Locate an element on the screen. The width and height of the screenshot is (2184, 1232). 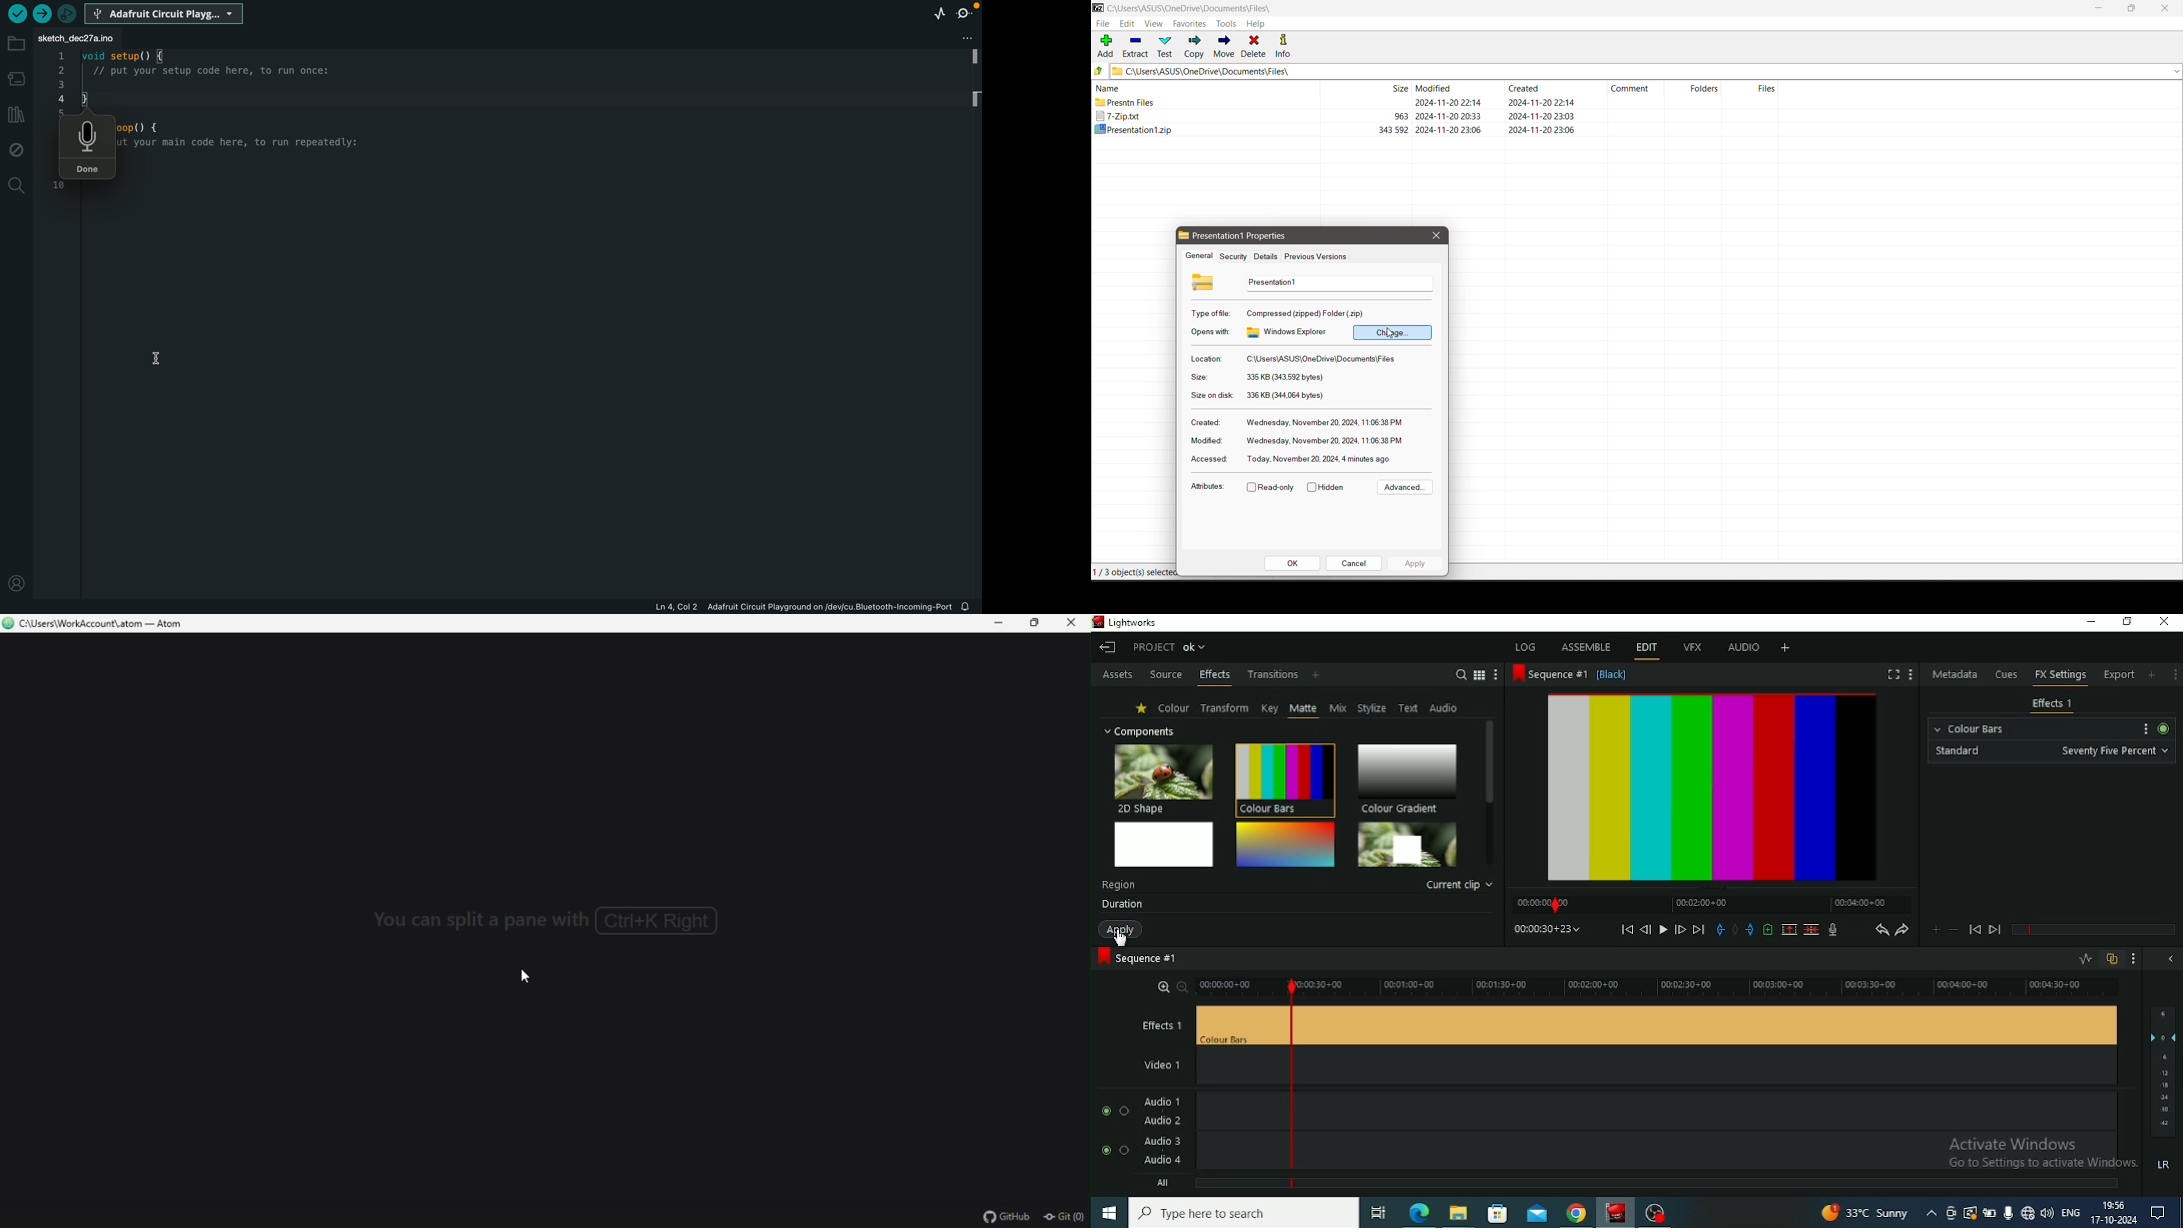
Details is located at coordinates (1264, 257).